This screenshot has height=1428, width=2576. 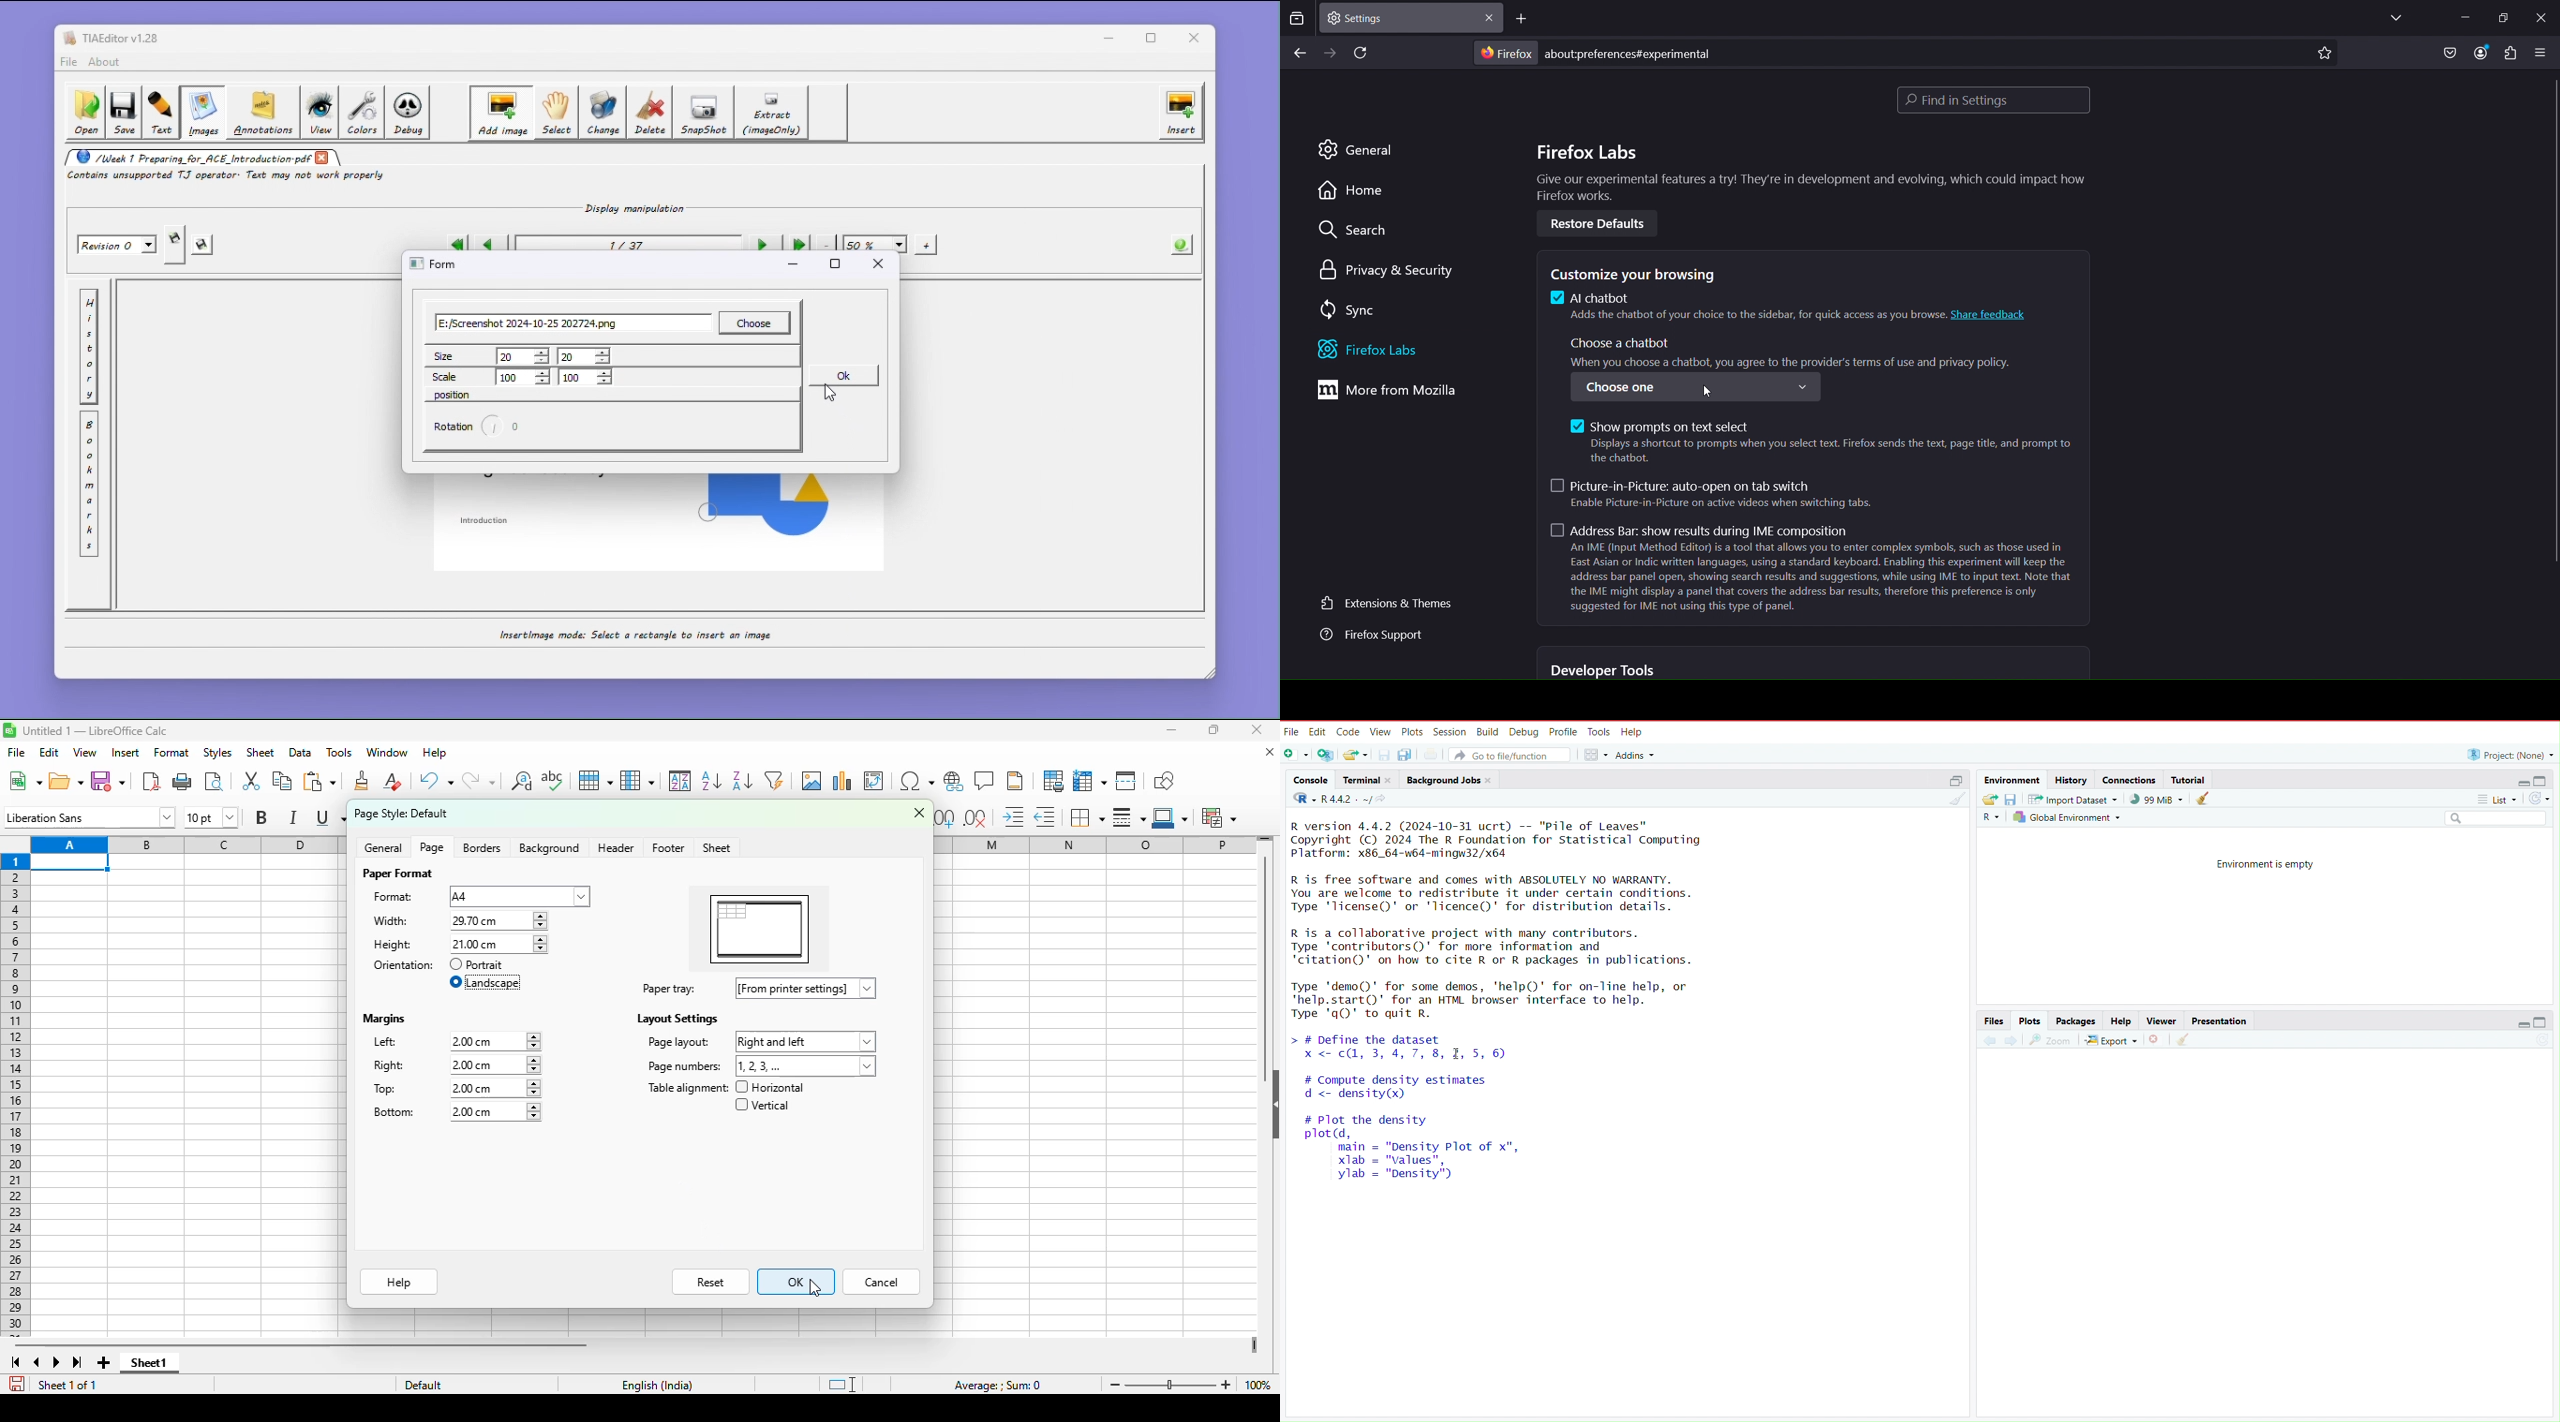 What do you see at coordinates (519, 897) in the screenshot?
I see `A4` at bounding box center [519, 897].